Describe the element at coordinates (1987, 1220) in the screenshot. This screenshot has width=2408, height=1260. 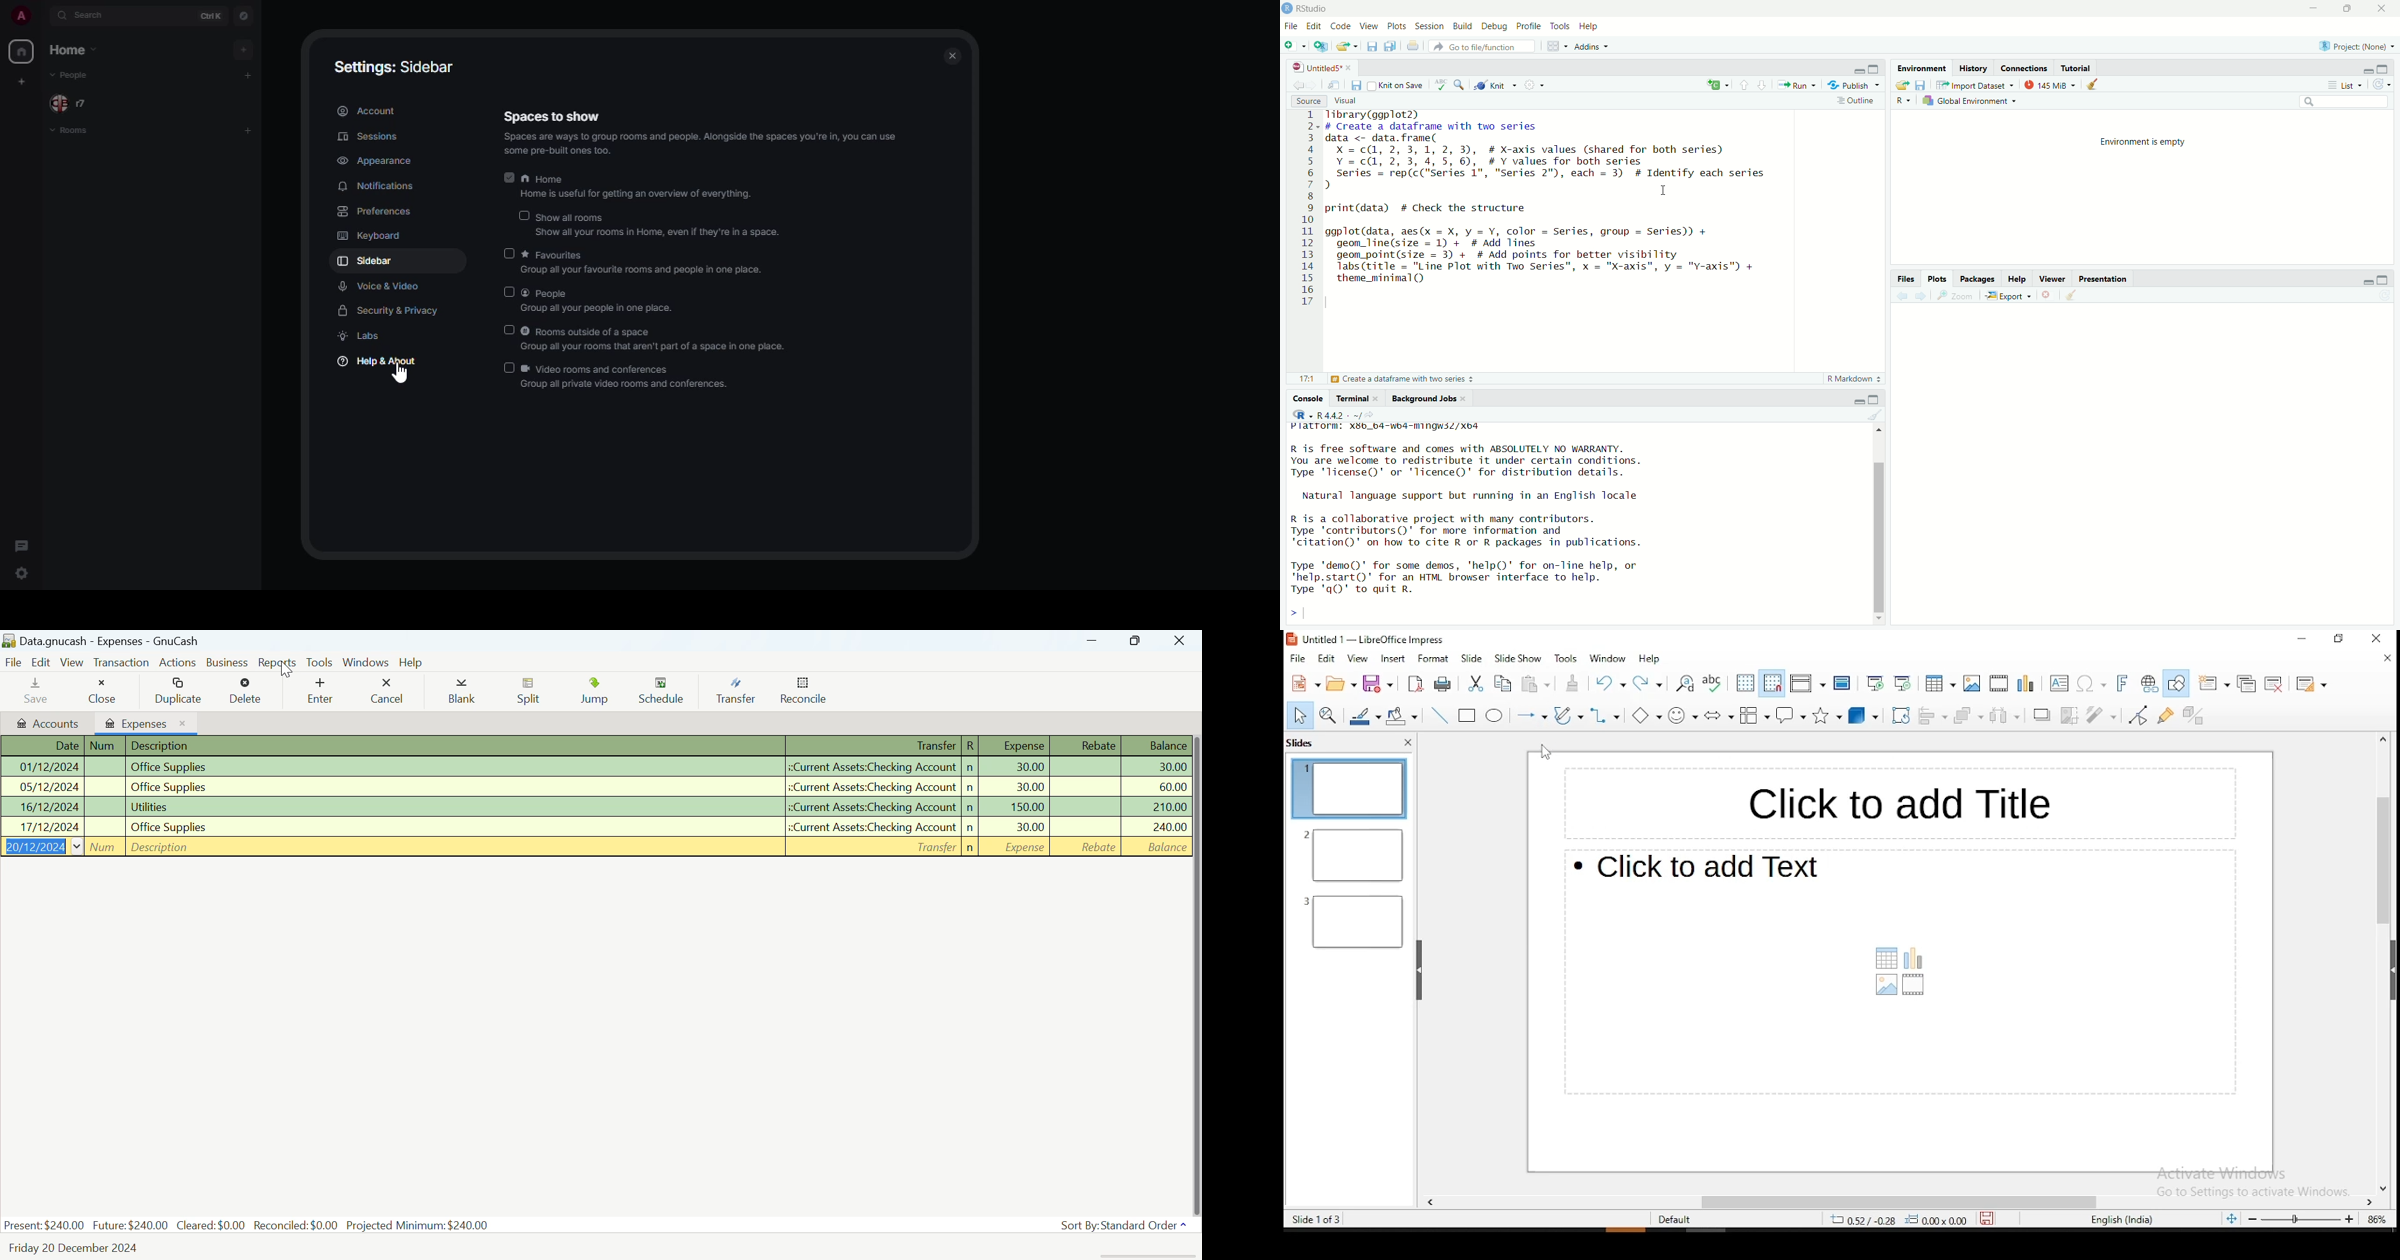
I see `save` at that location.